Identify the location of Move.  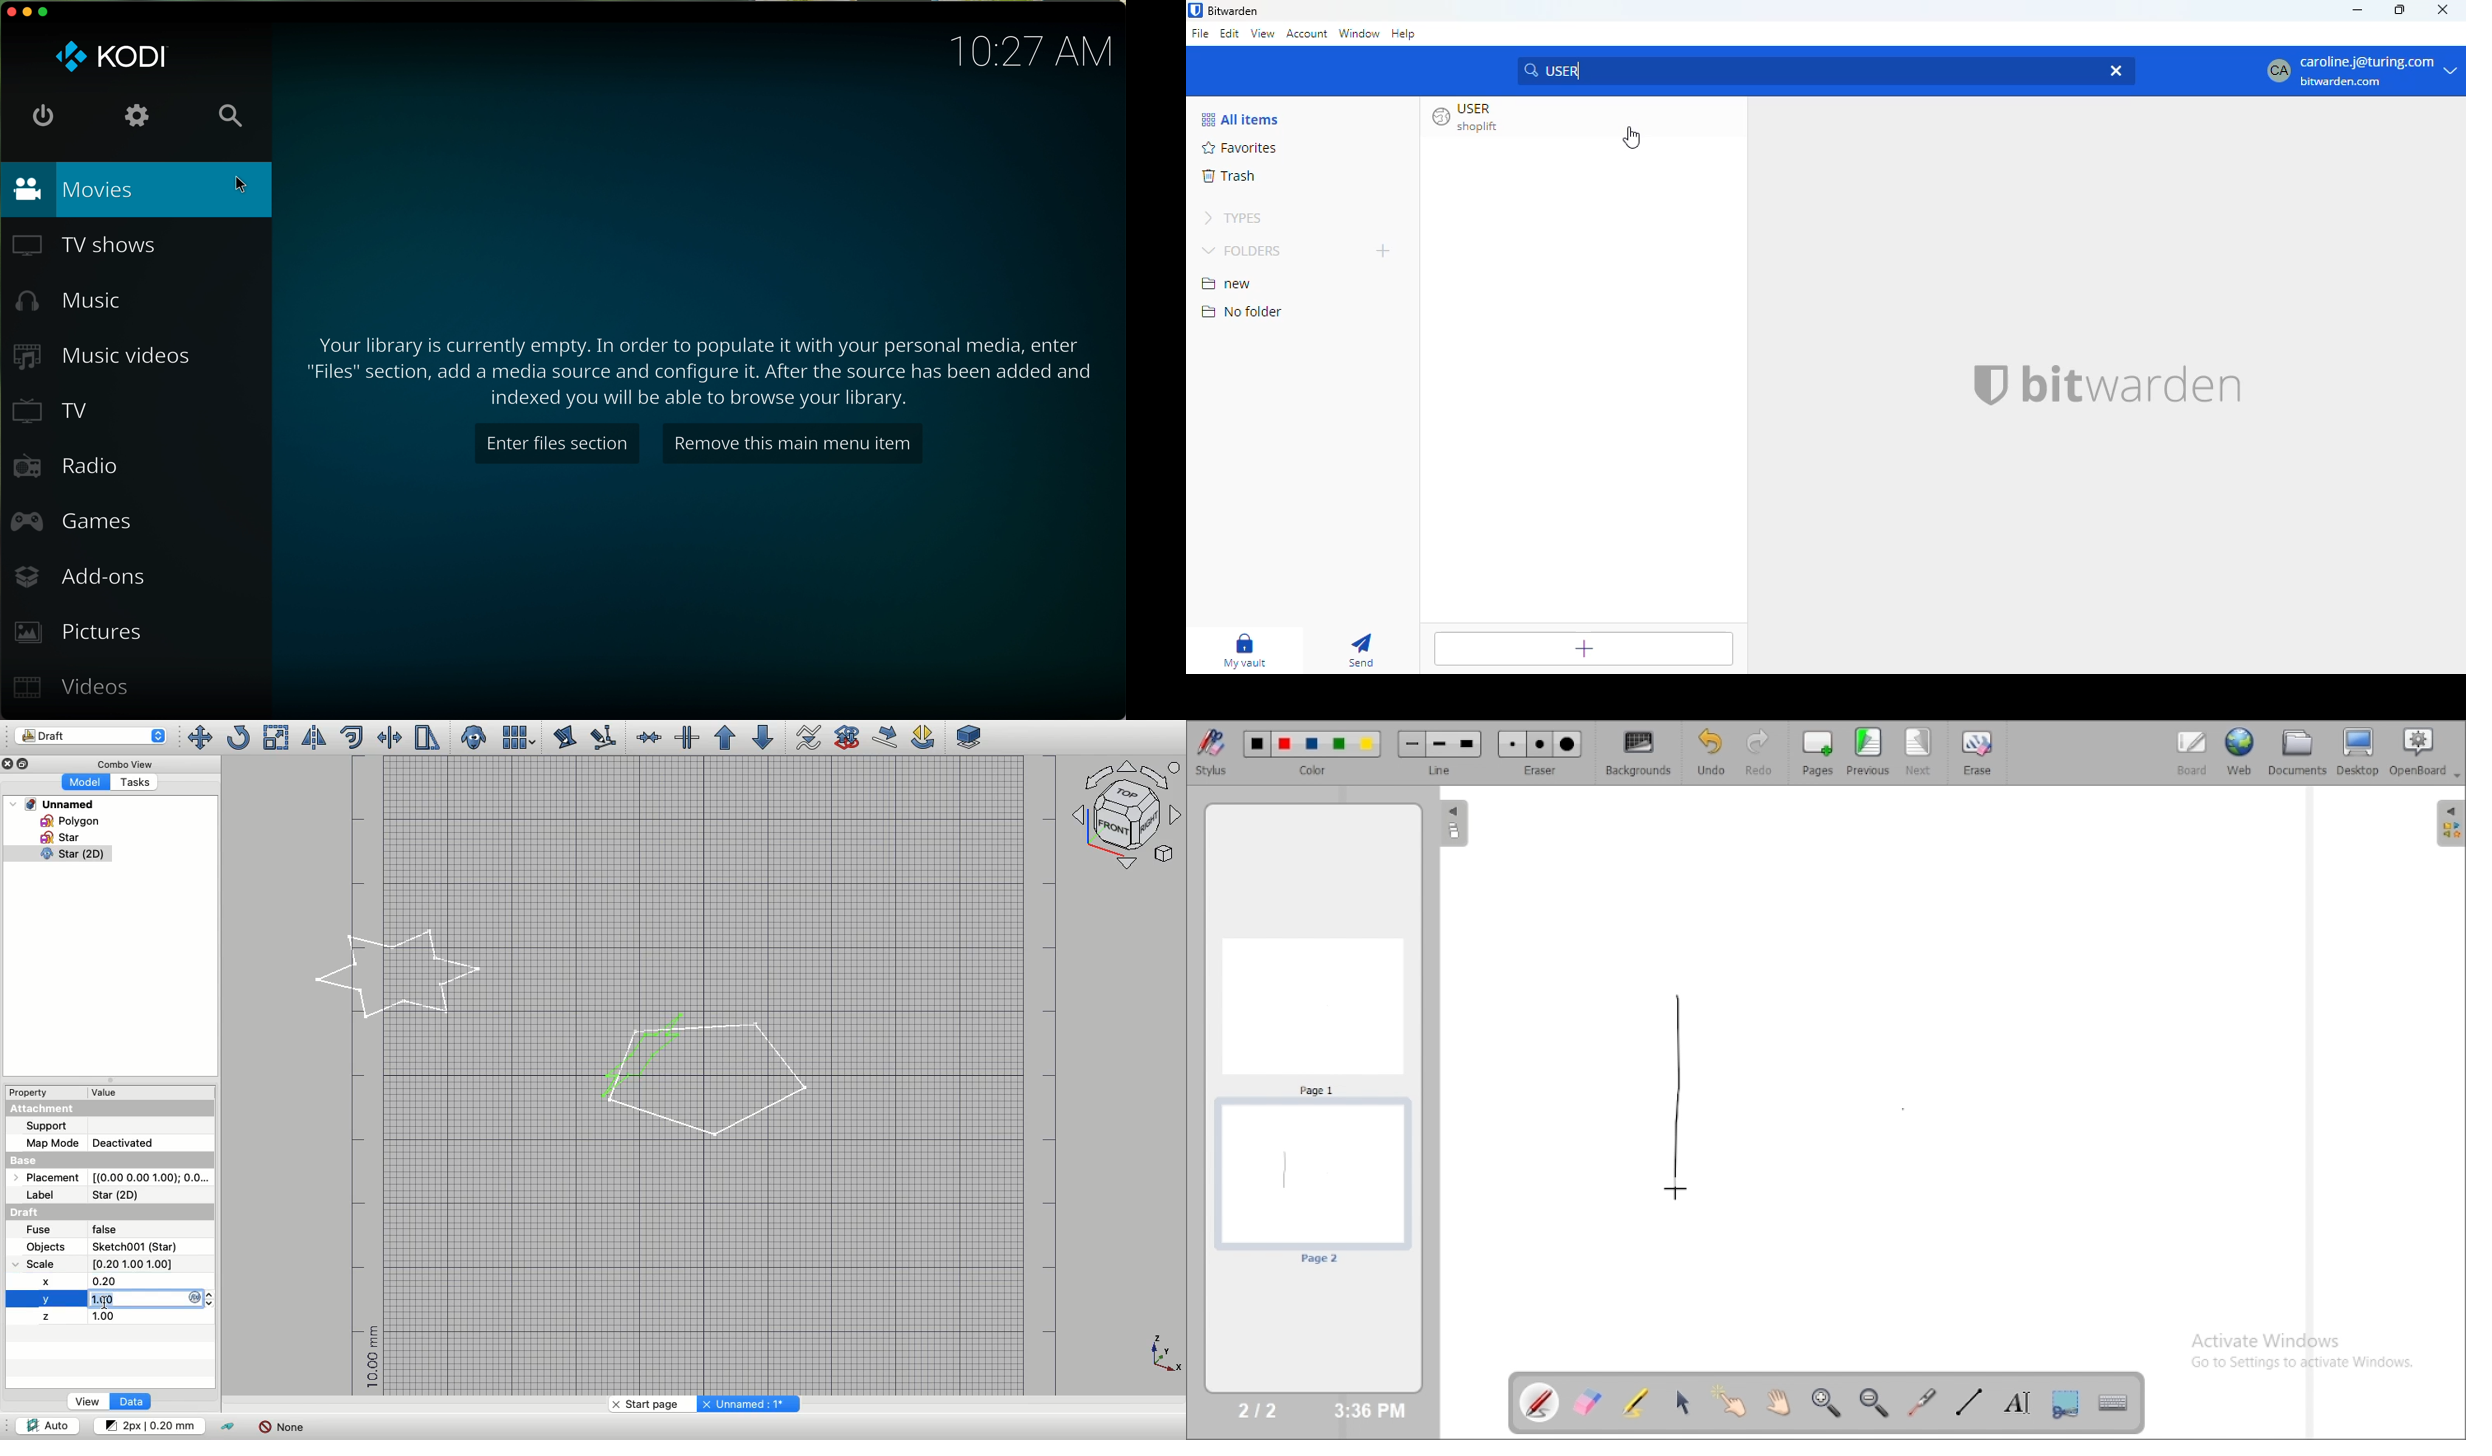
(199, 737).